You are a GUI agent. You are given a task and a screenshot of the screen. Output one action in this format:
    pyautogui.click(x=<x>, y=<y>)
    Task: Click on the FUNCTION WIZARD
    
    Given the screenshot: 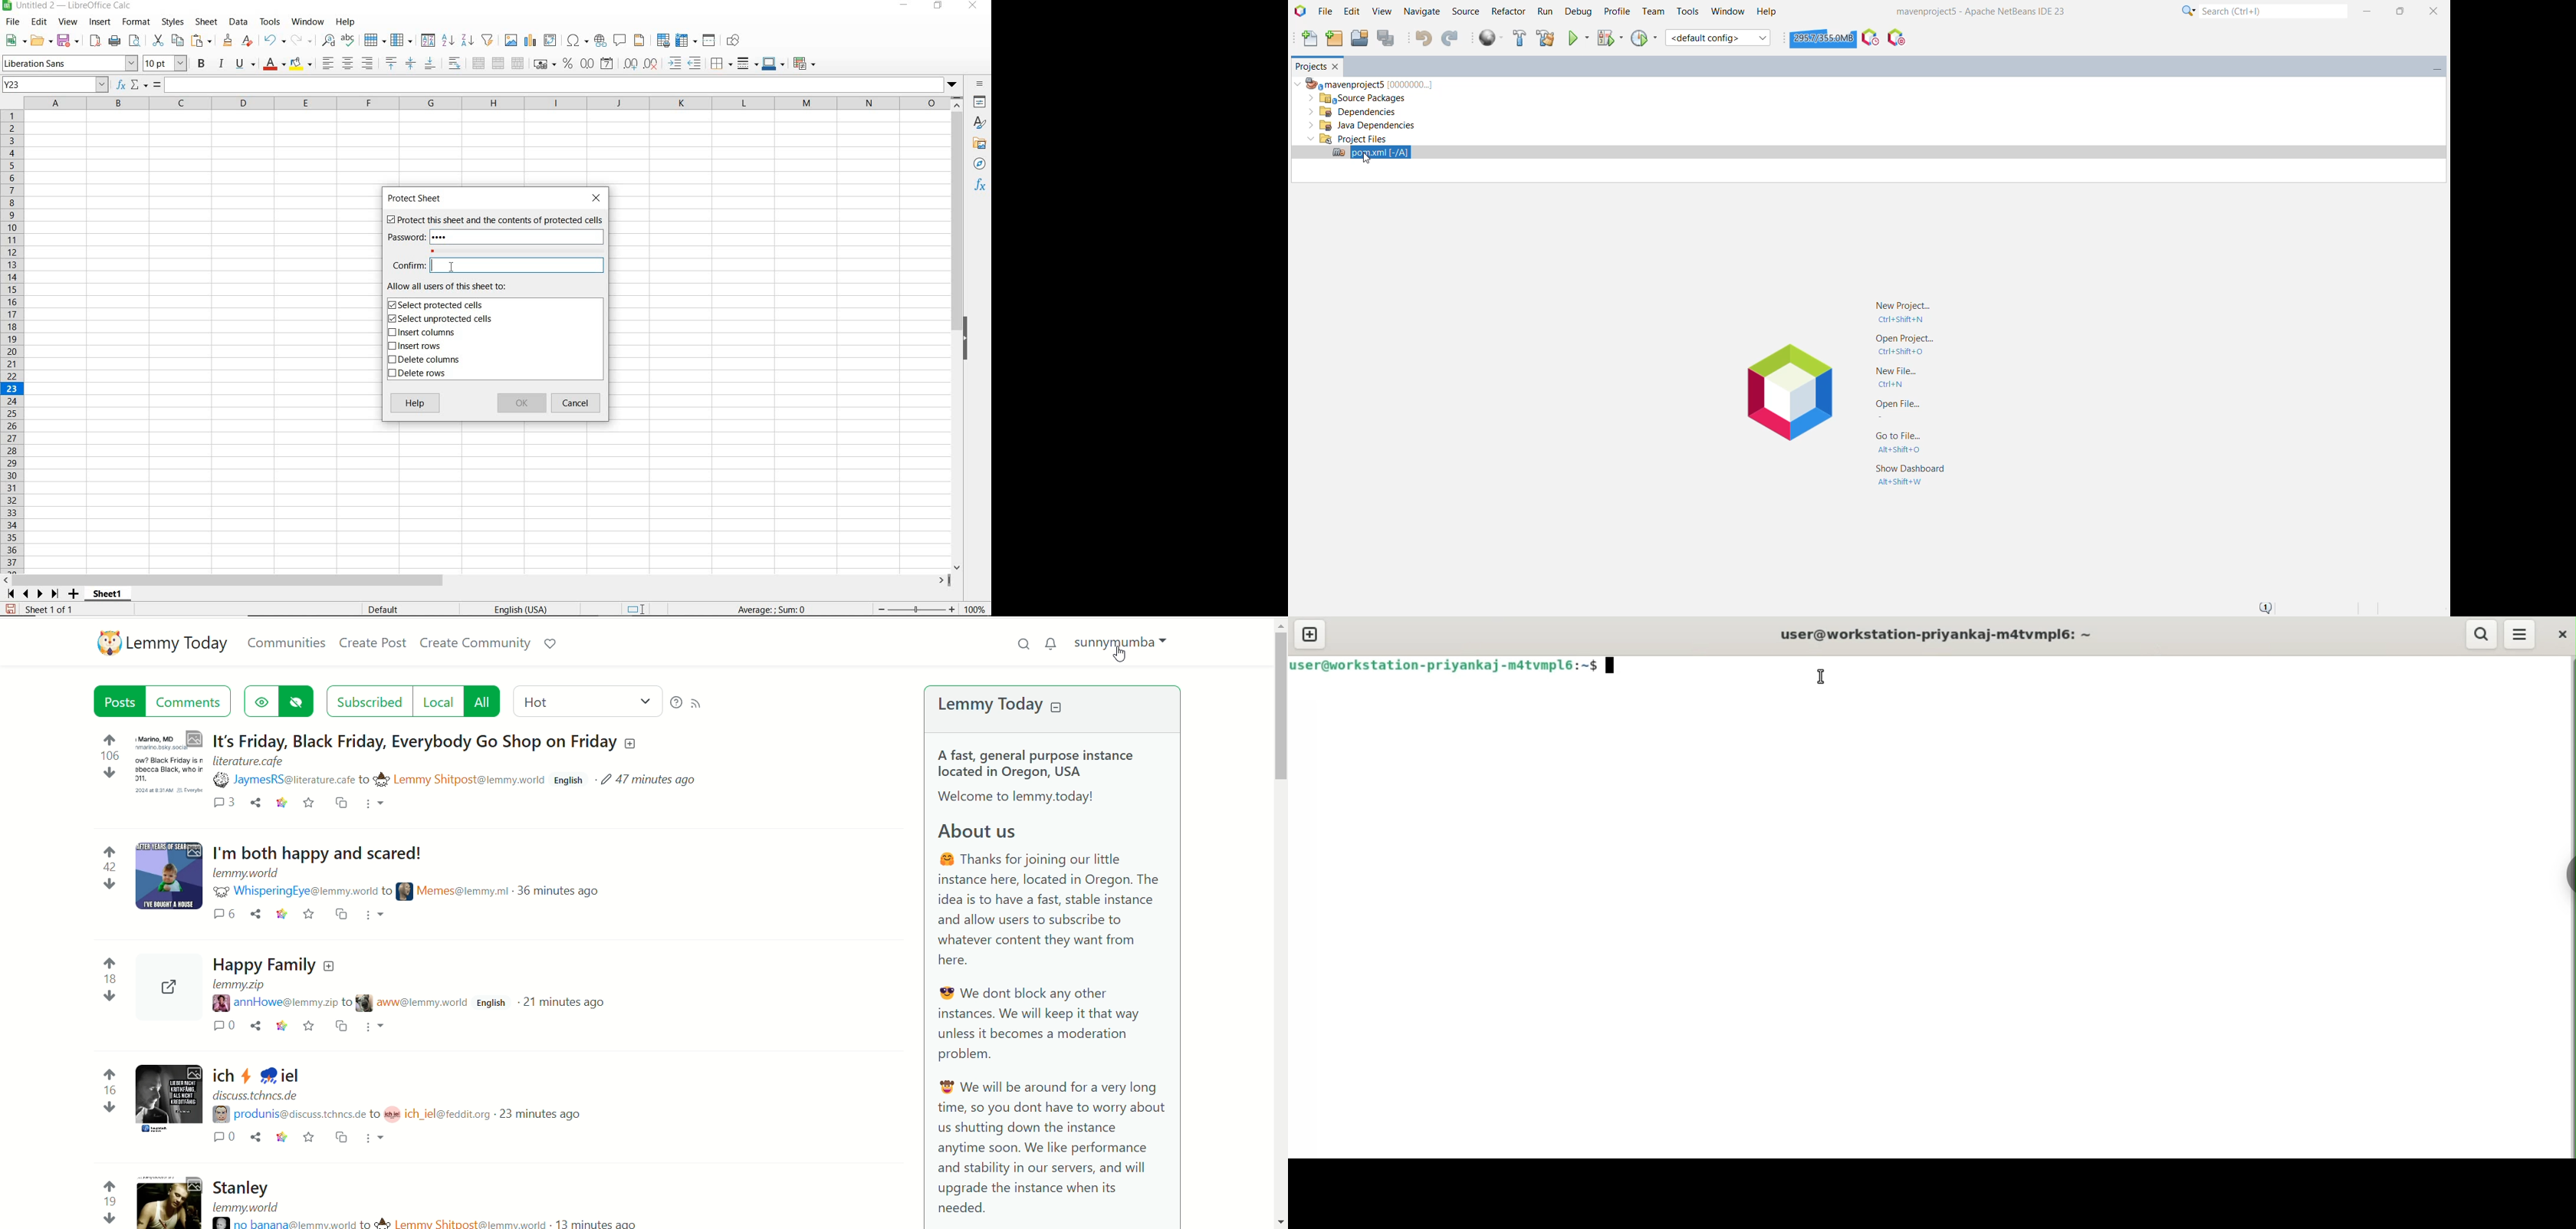 What is the action you would take?
    pyautogui.click(x=121, y=86)
    